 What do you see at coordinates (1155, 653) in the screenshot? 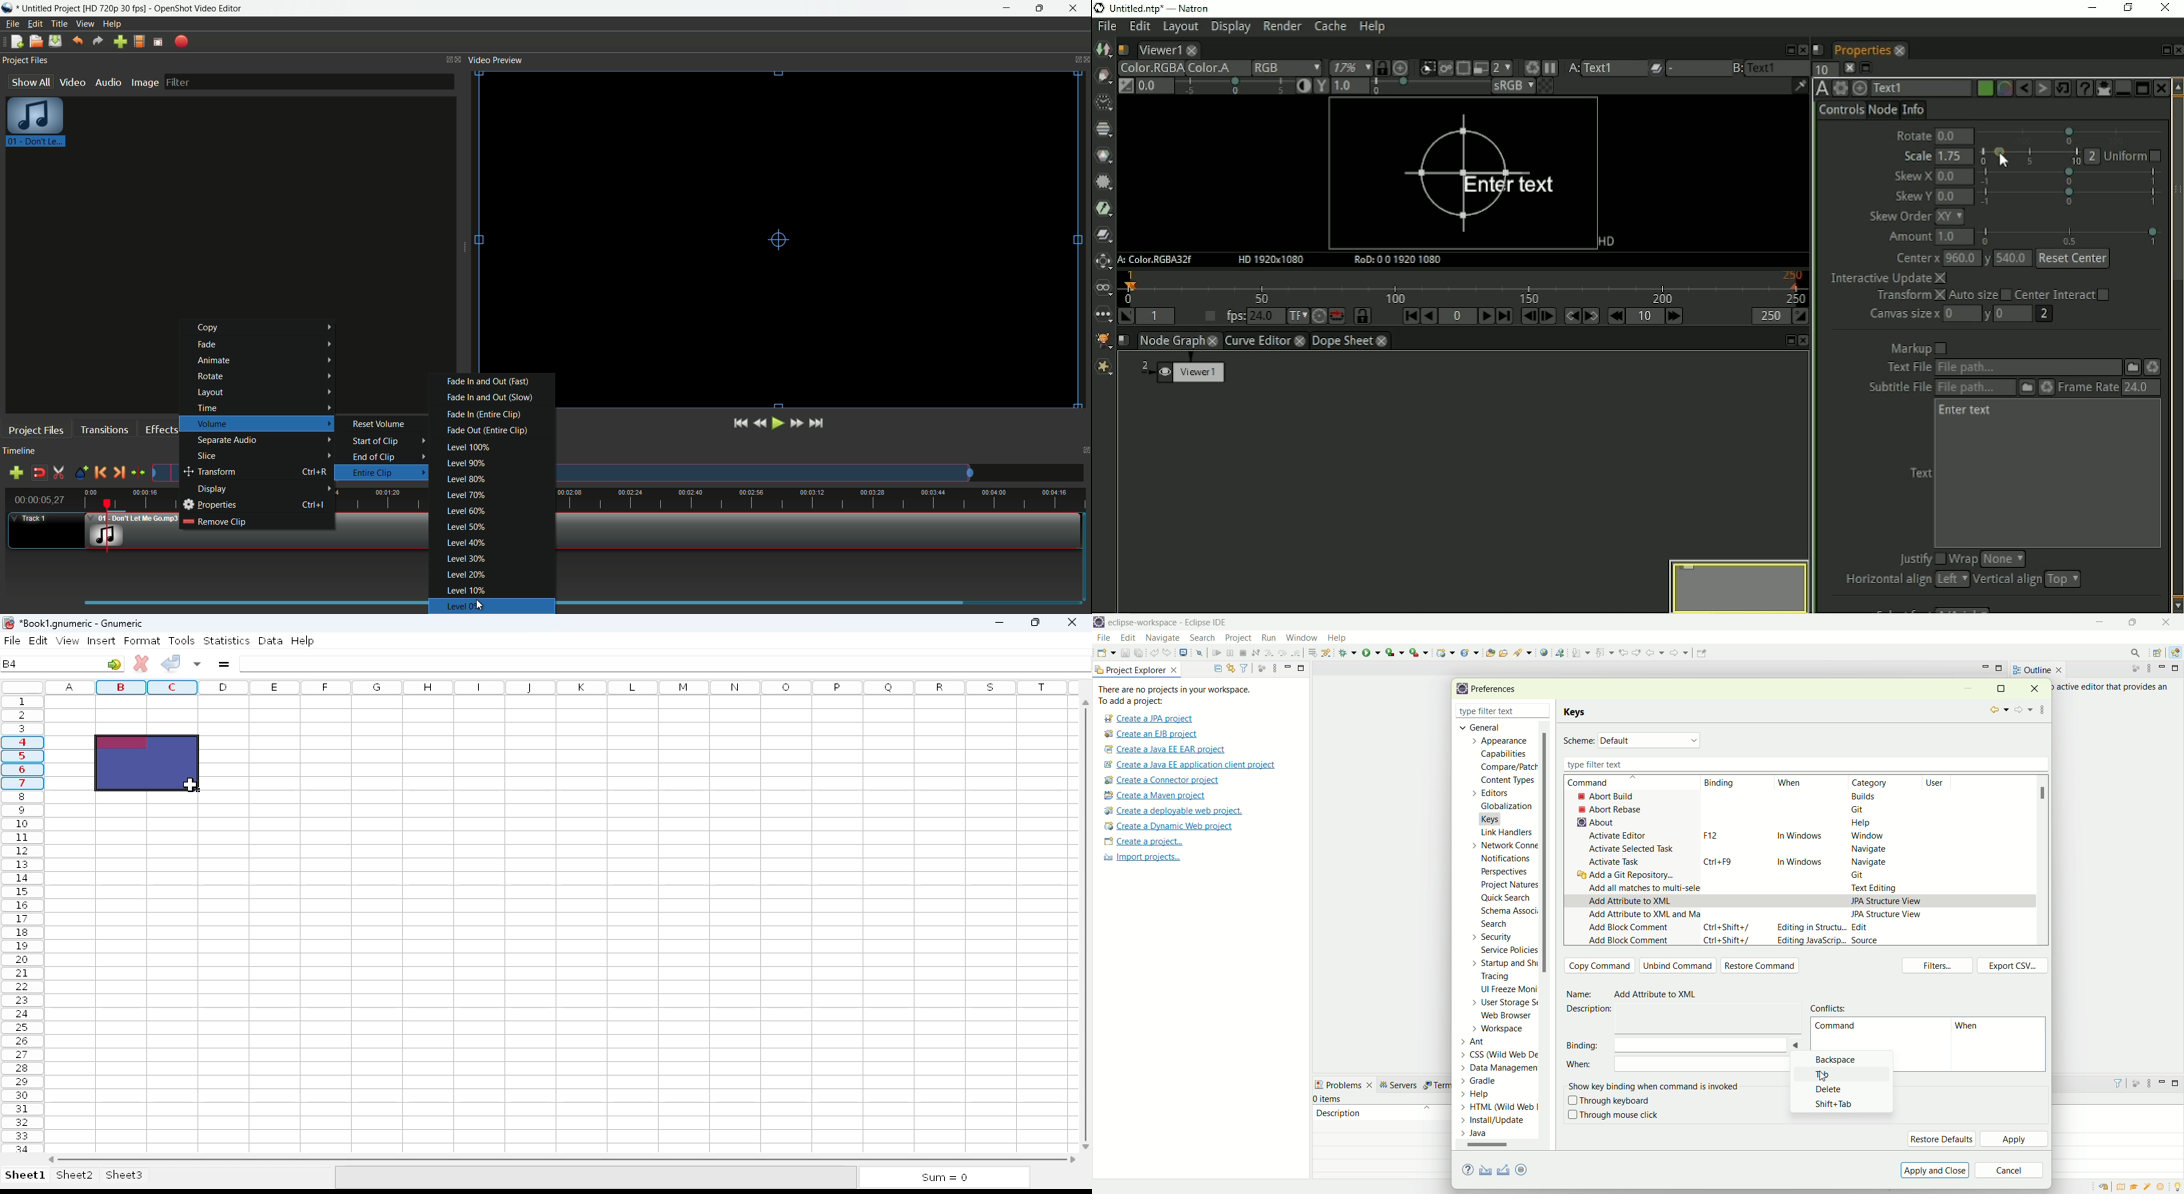
I see `undo` at bounding box center [1155, 653].